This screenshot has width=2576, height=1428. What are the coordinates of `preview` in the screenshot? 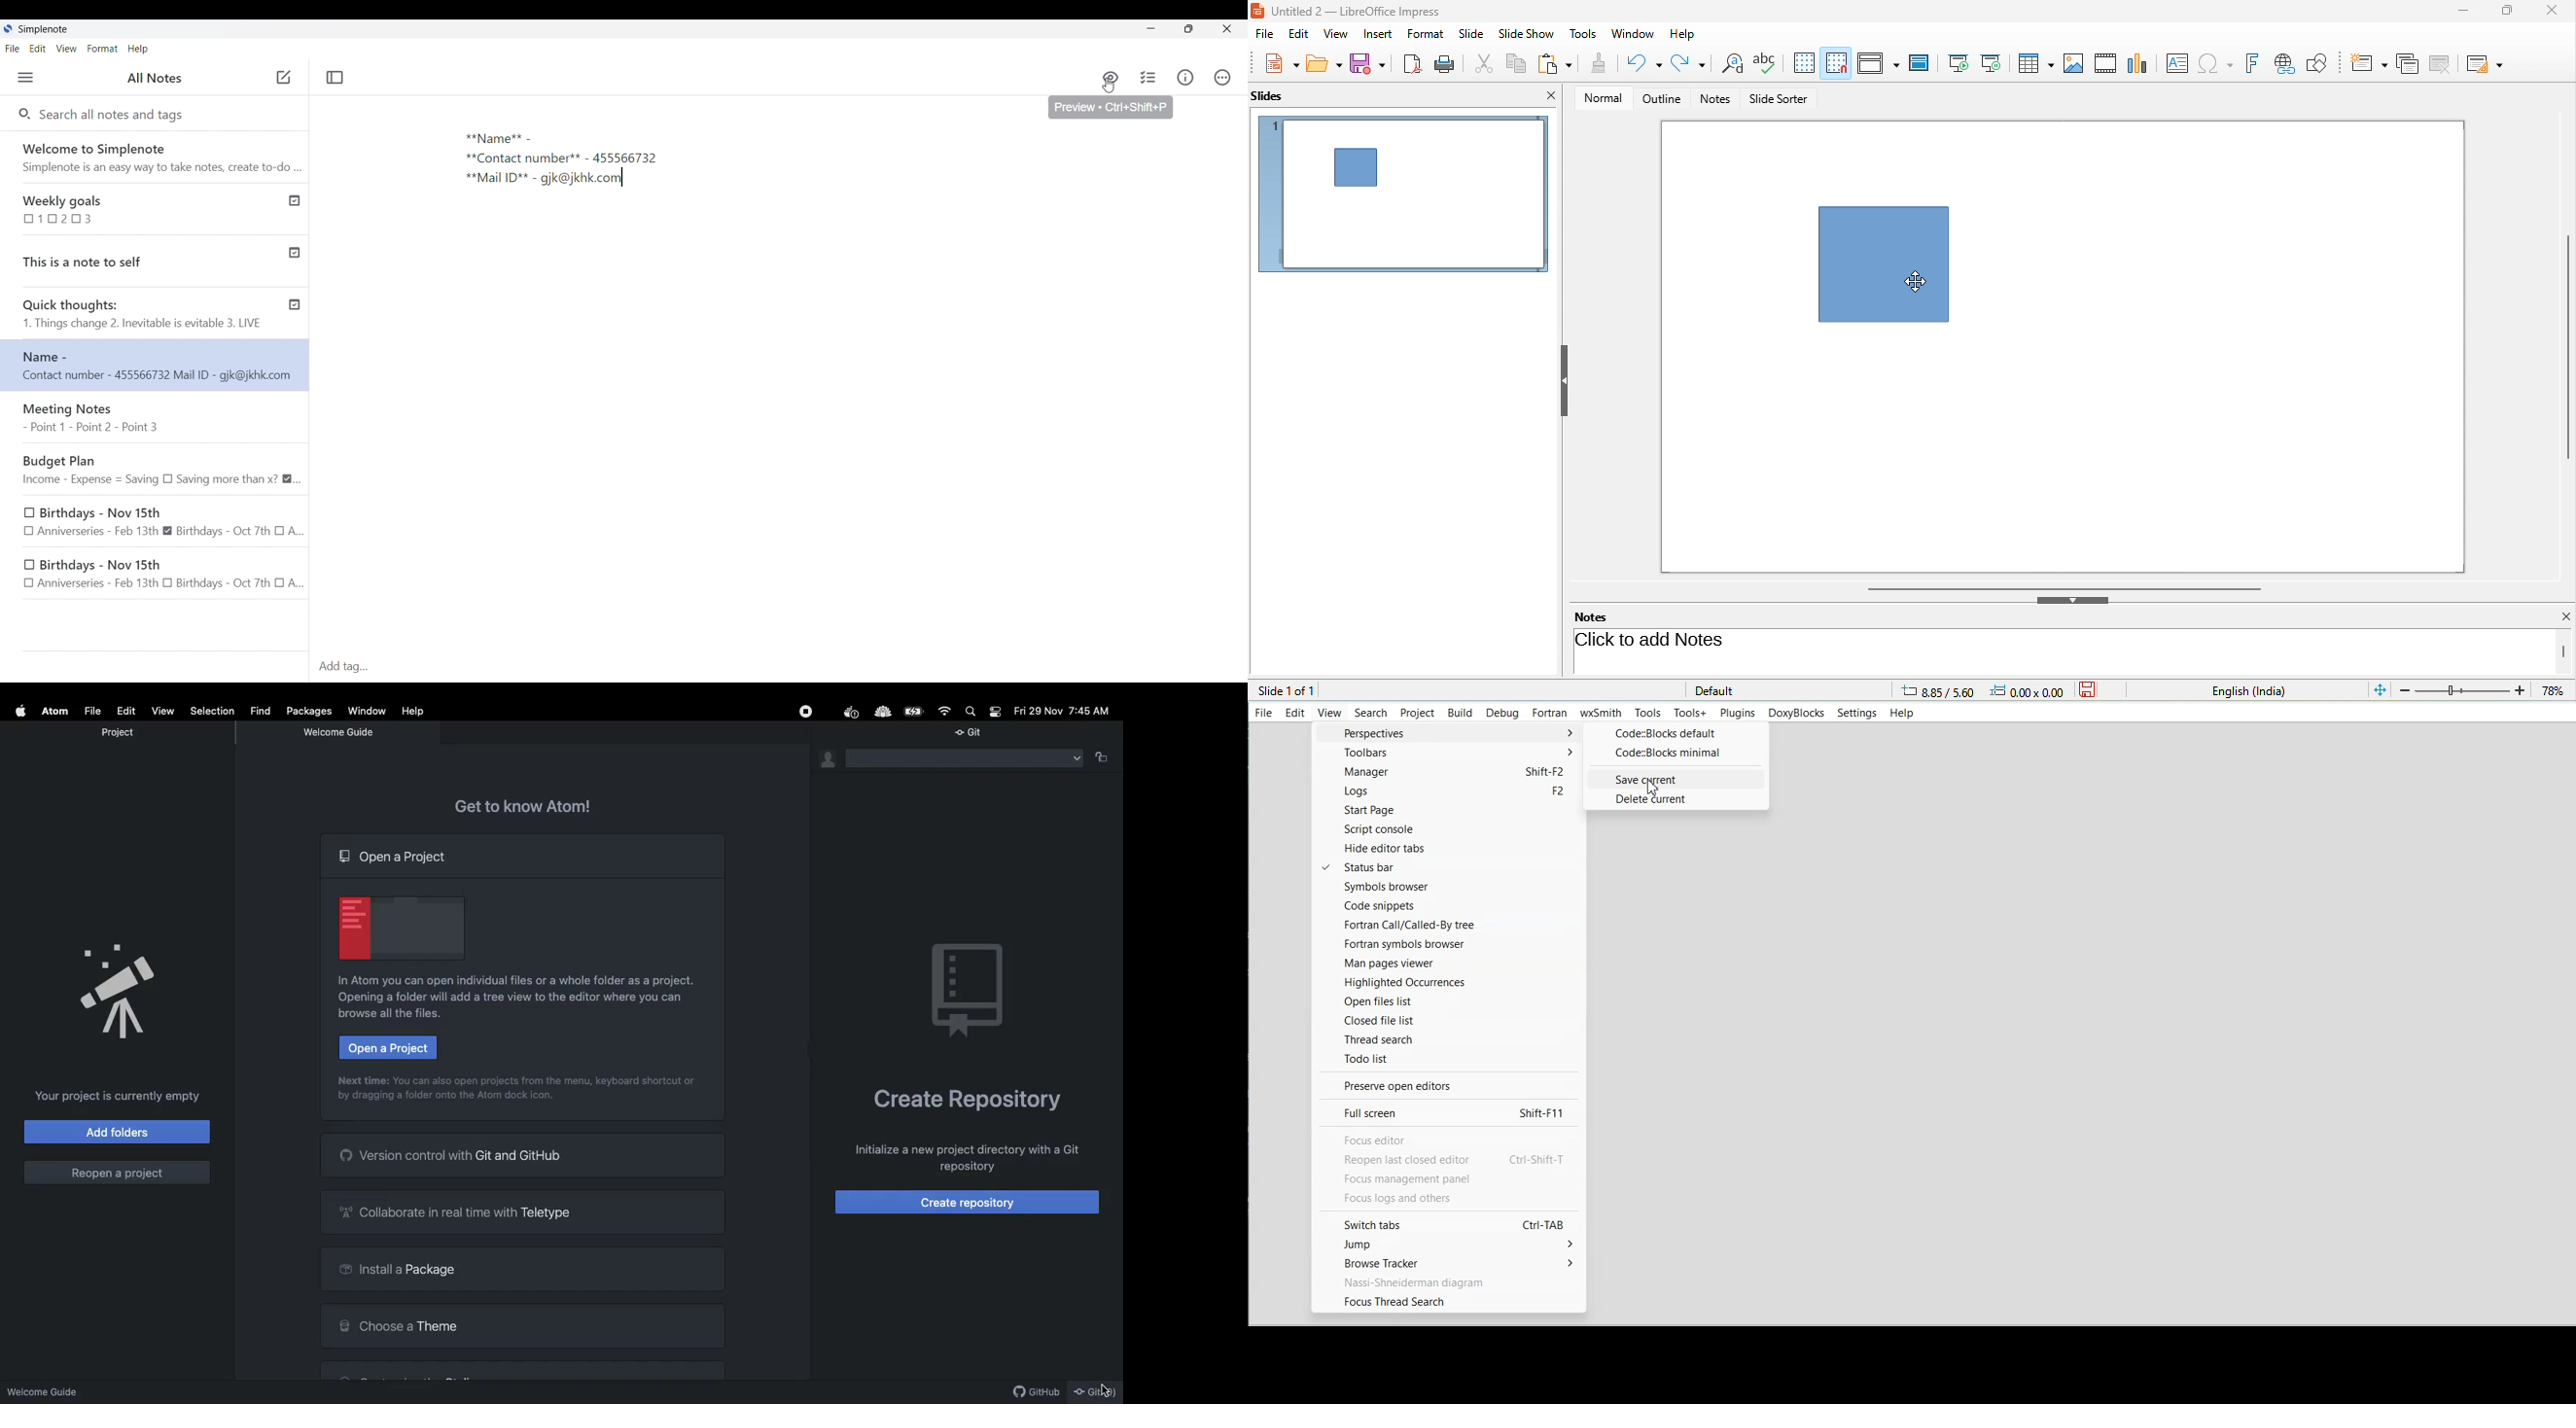 It's located at (1111, 78).